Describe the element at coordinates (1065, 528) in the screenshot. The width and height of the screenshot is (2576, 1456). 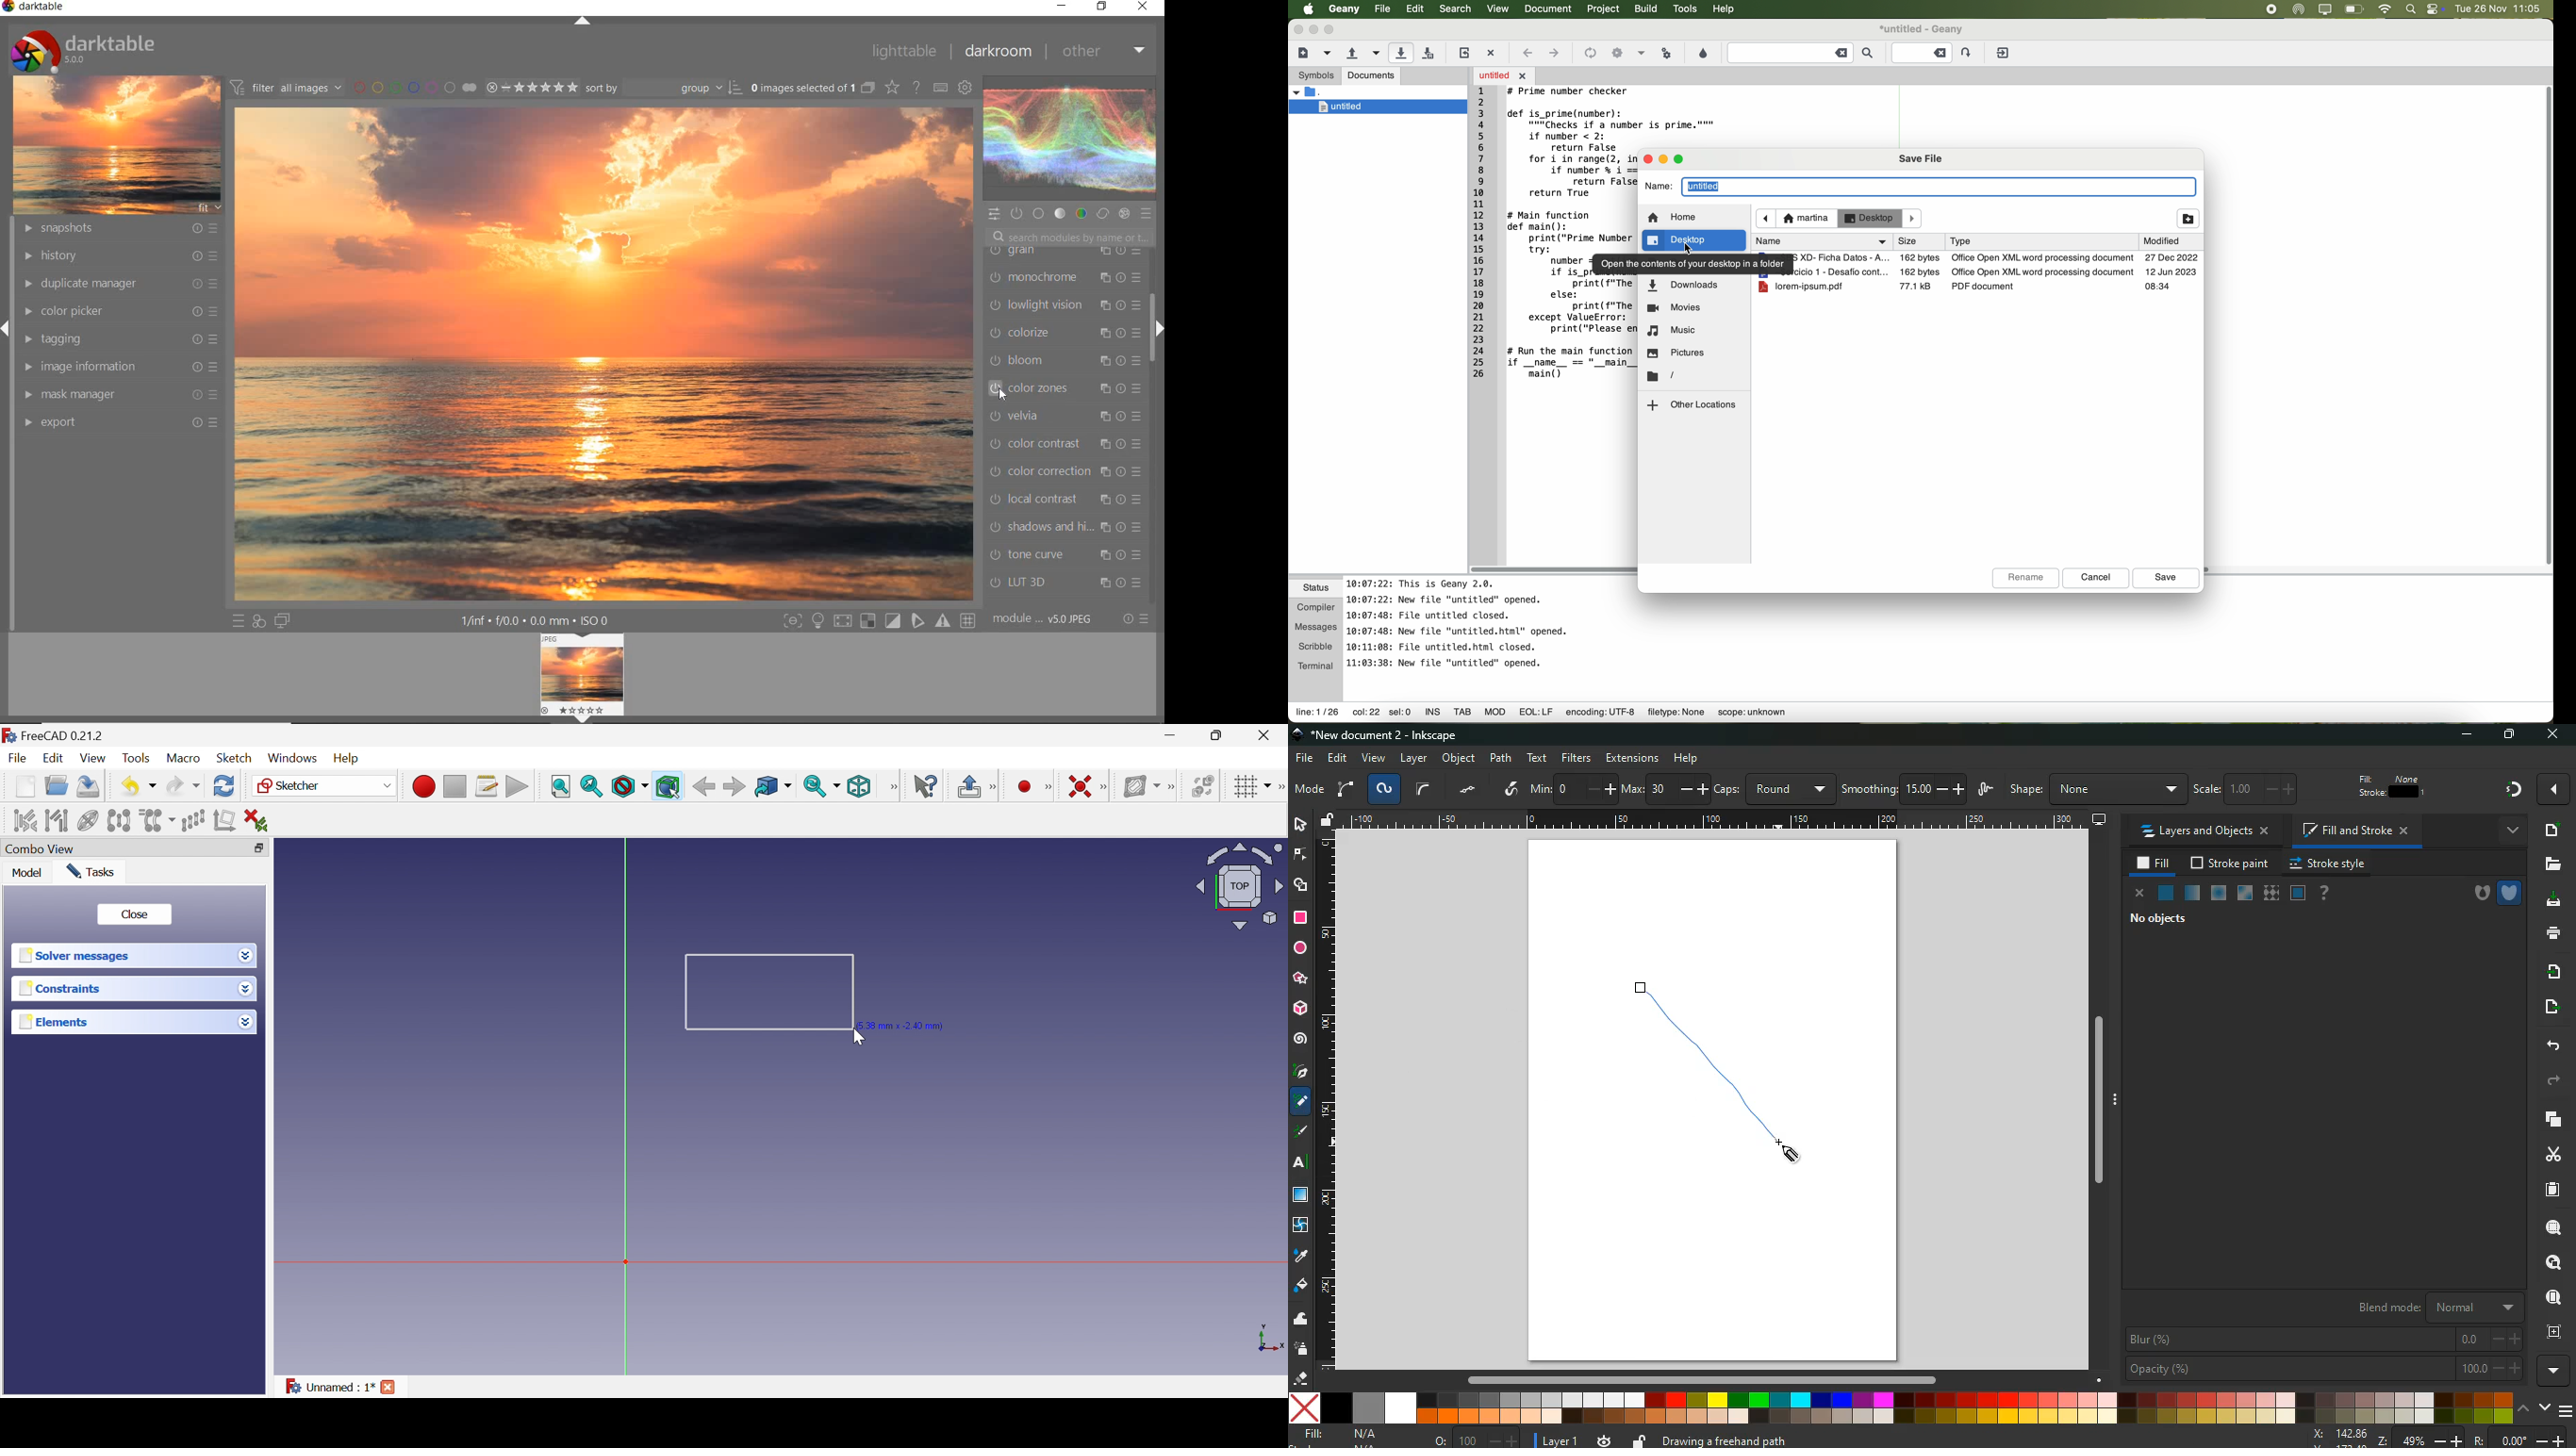
I see `shadows` at that location.